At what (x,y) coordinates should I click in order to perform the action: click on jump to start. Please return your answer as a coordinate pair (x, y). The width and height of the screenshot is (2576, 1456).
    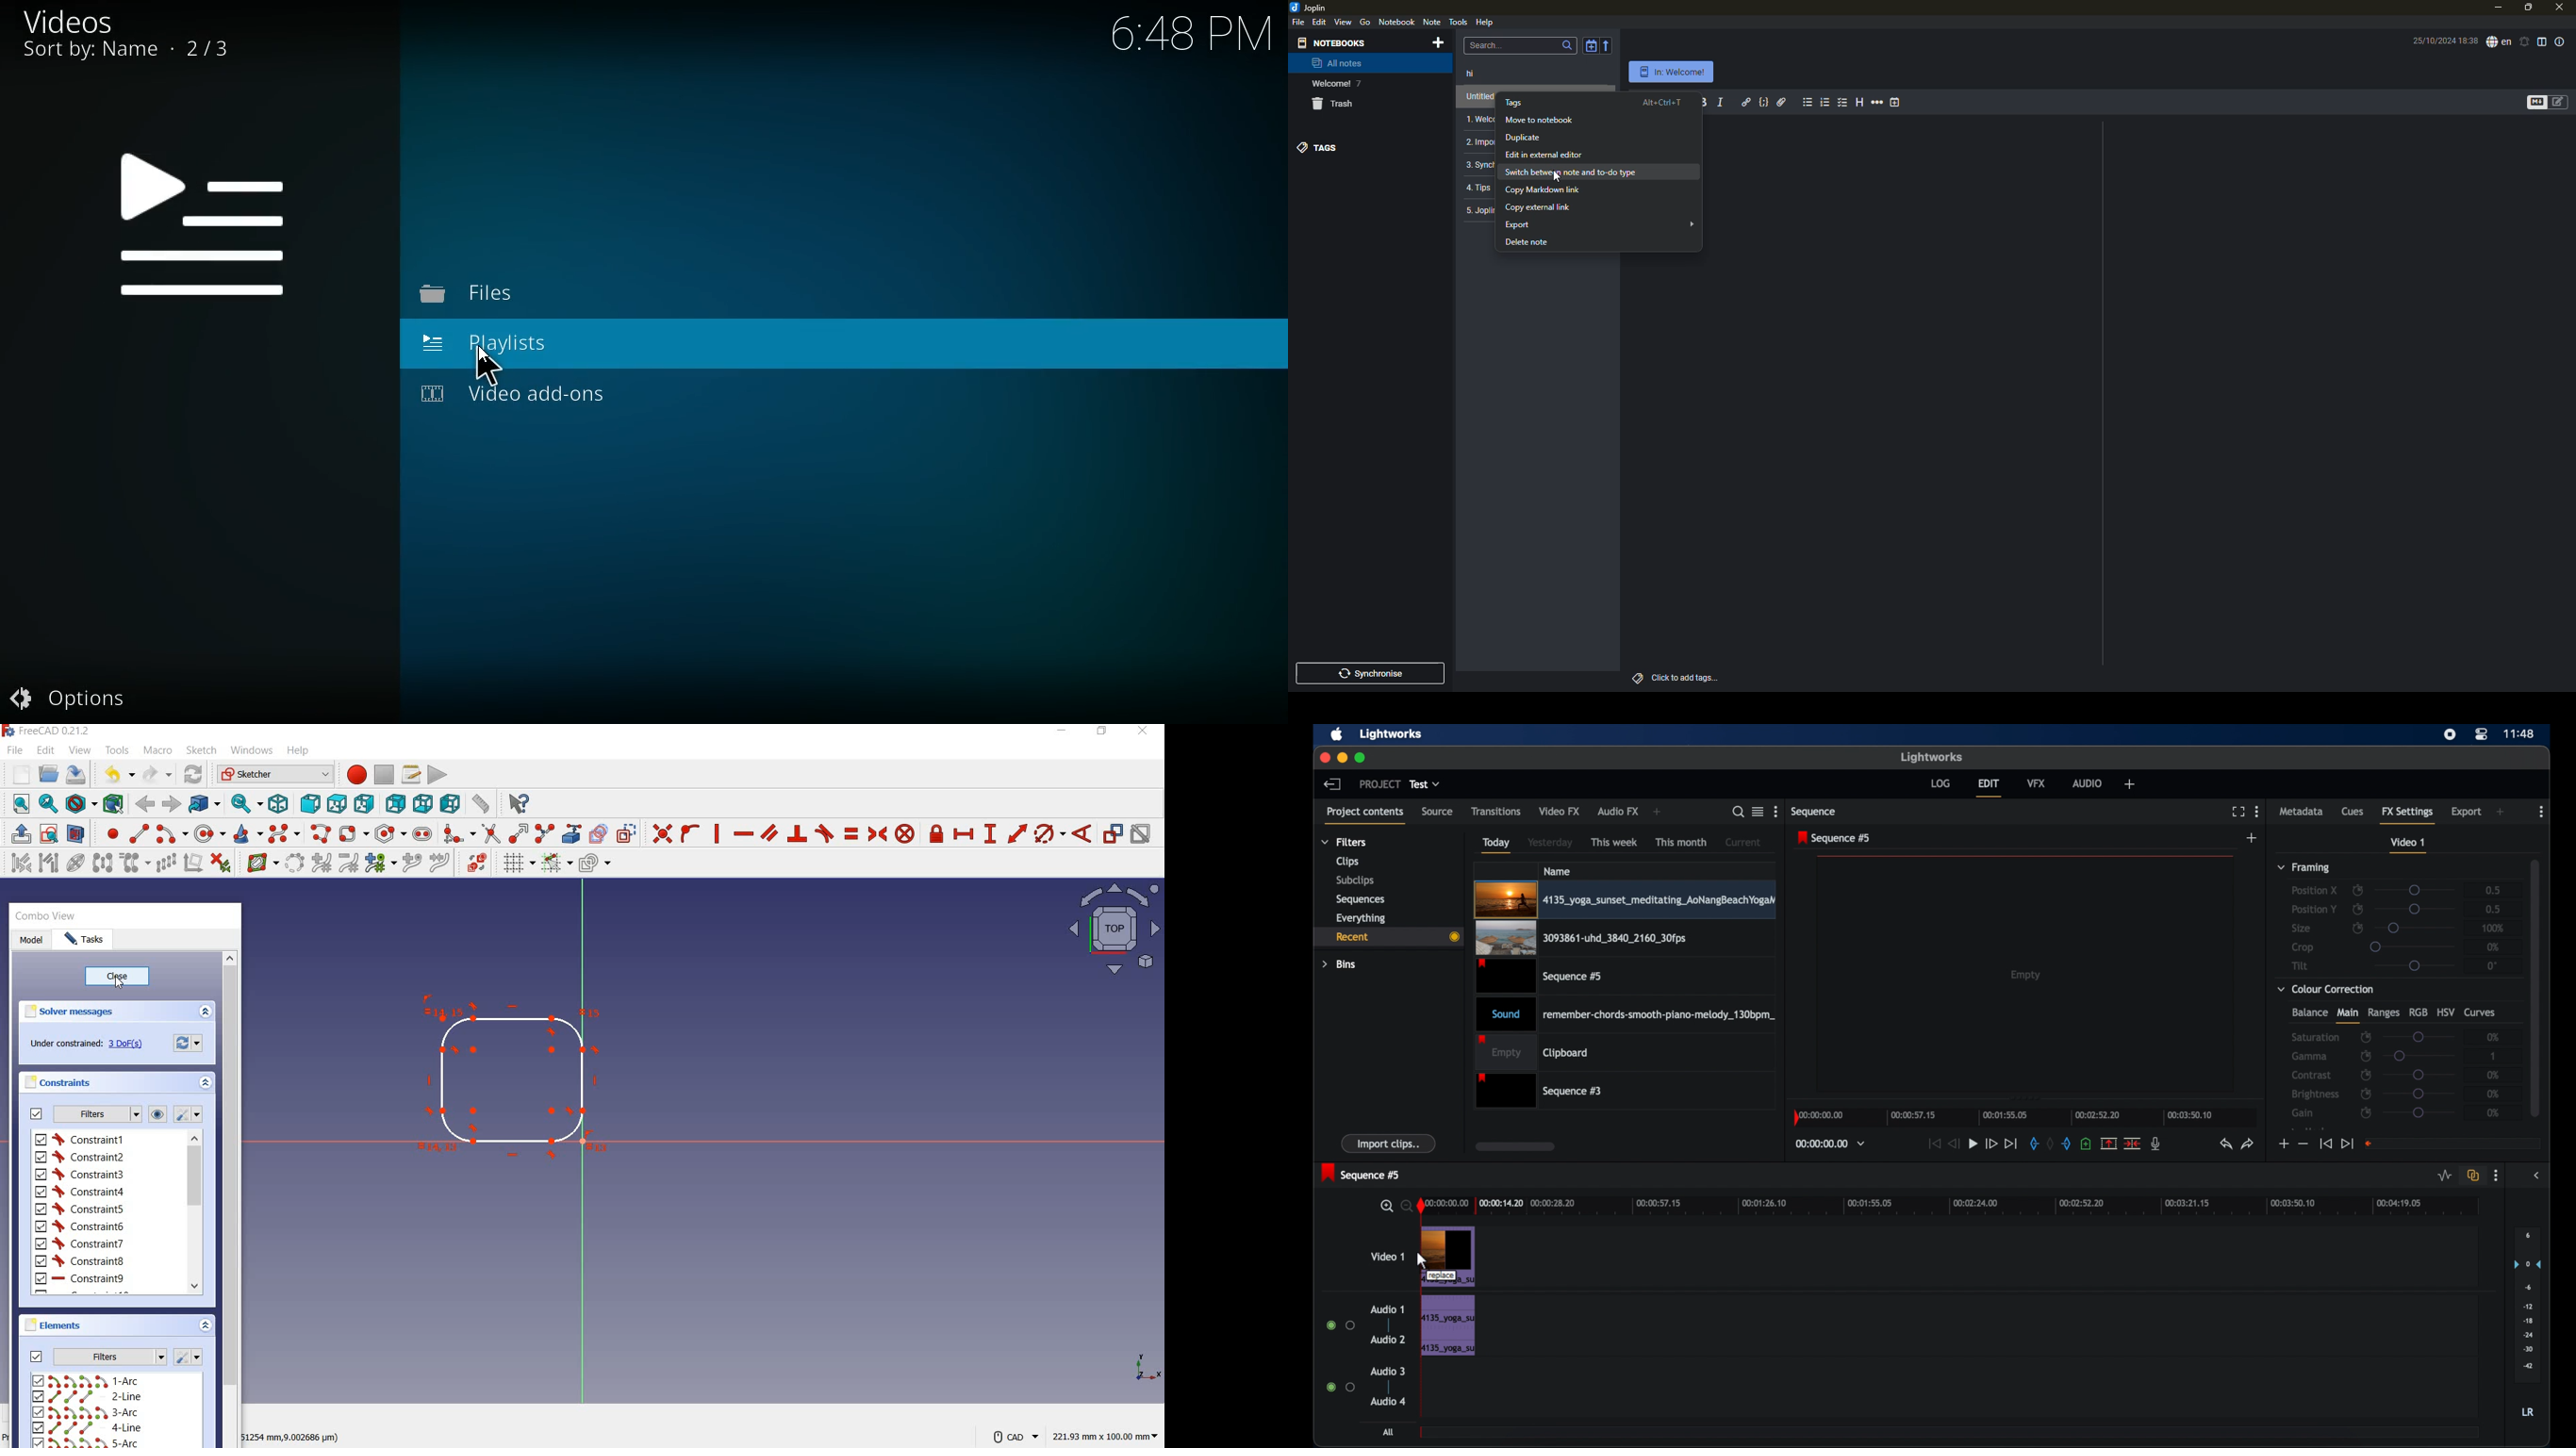
    Looking at the image, I should click on (1934, 1143).